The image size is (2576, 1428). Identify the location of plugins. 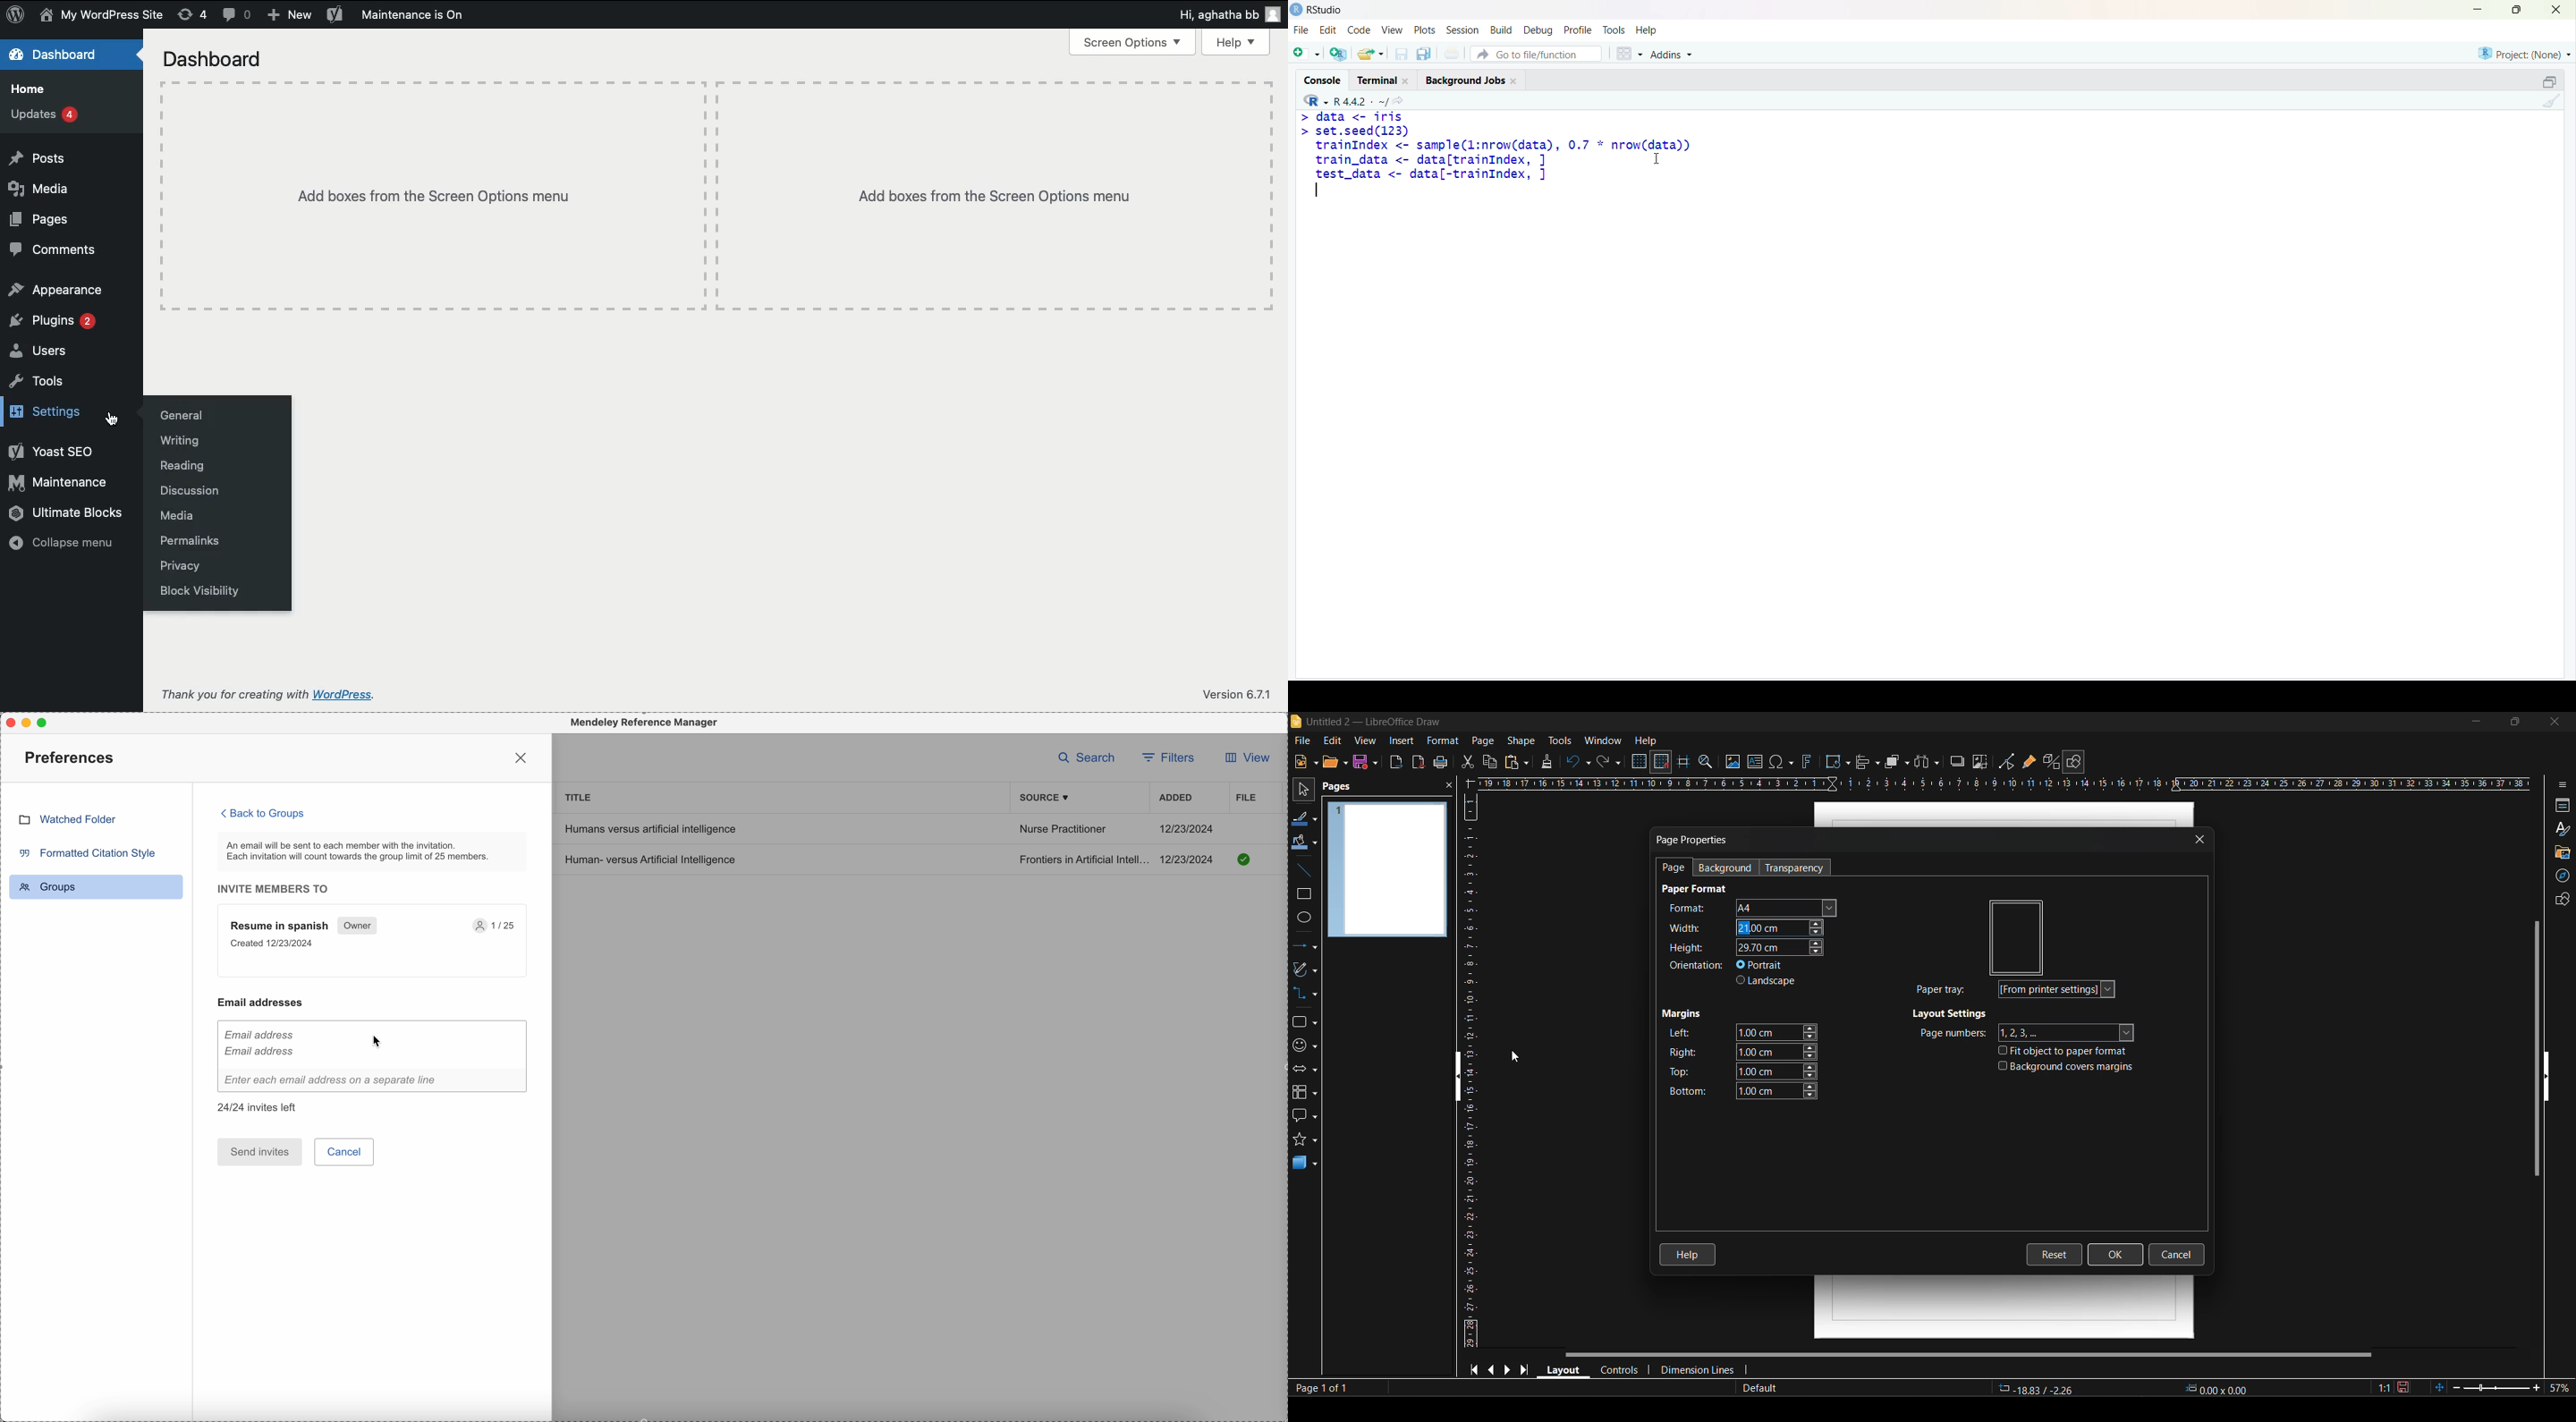
(54, 319).